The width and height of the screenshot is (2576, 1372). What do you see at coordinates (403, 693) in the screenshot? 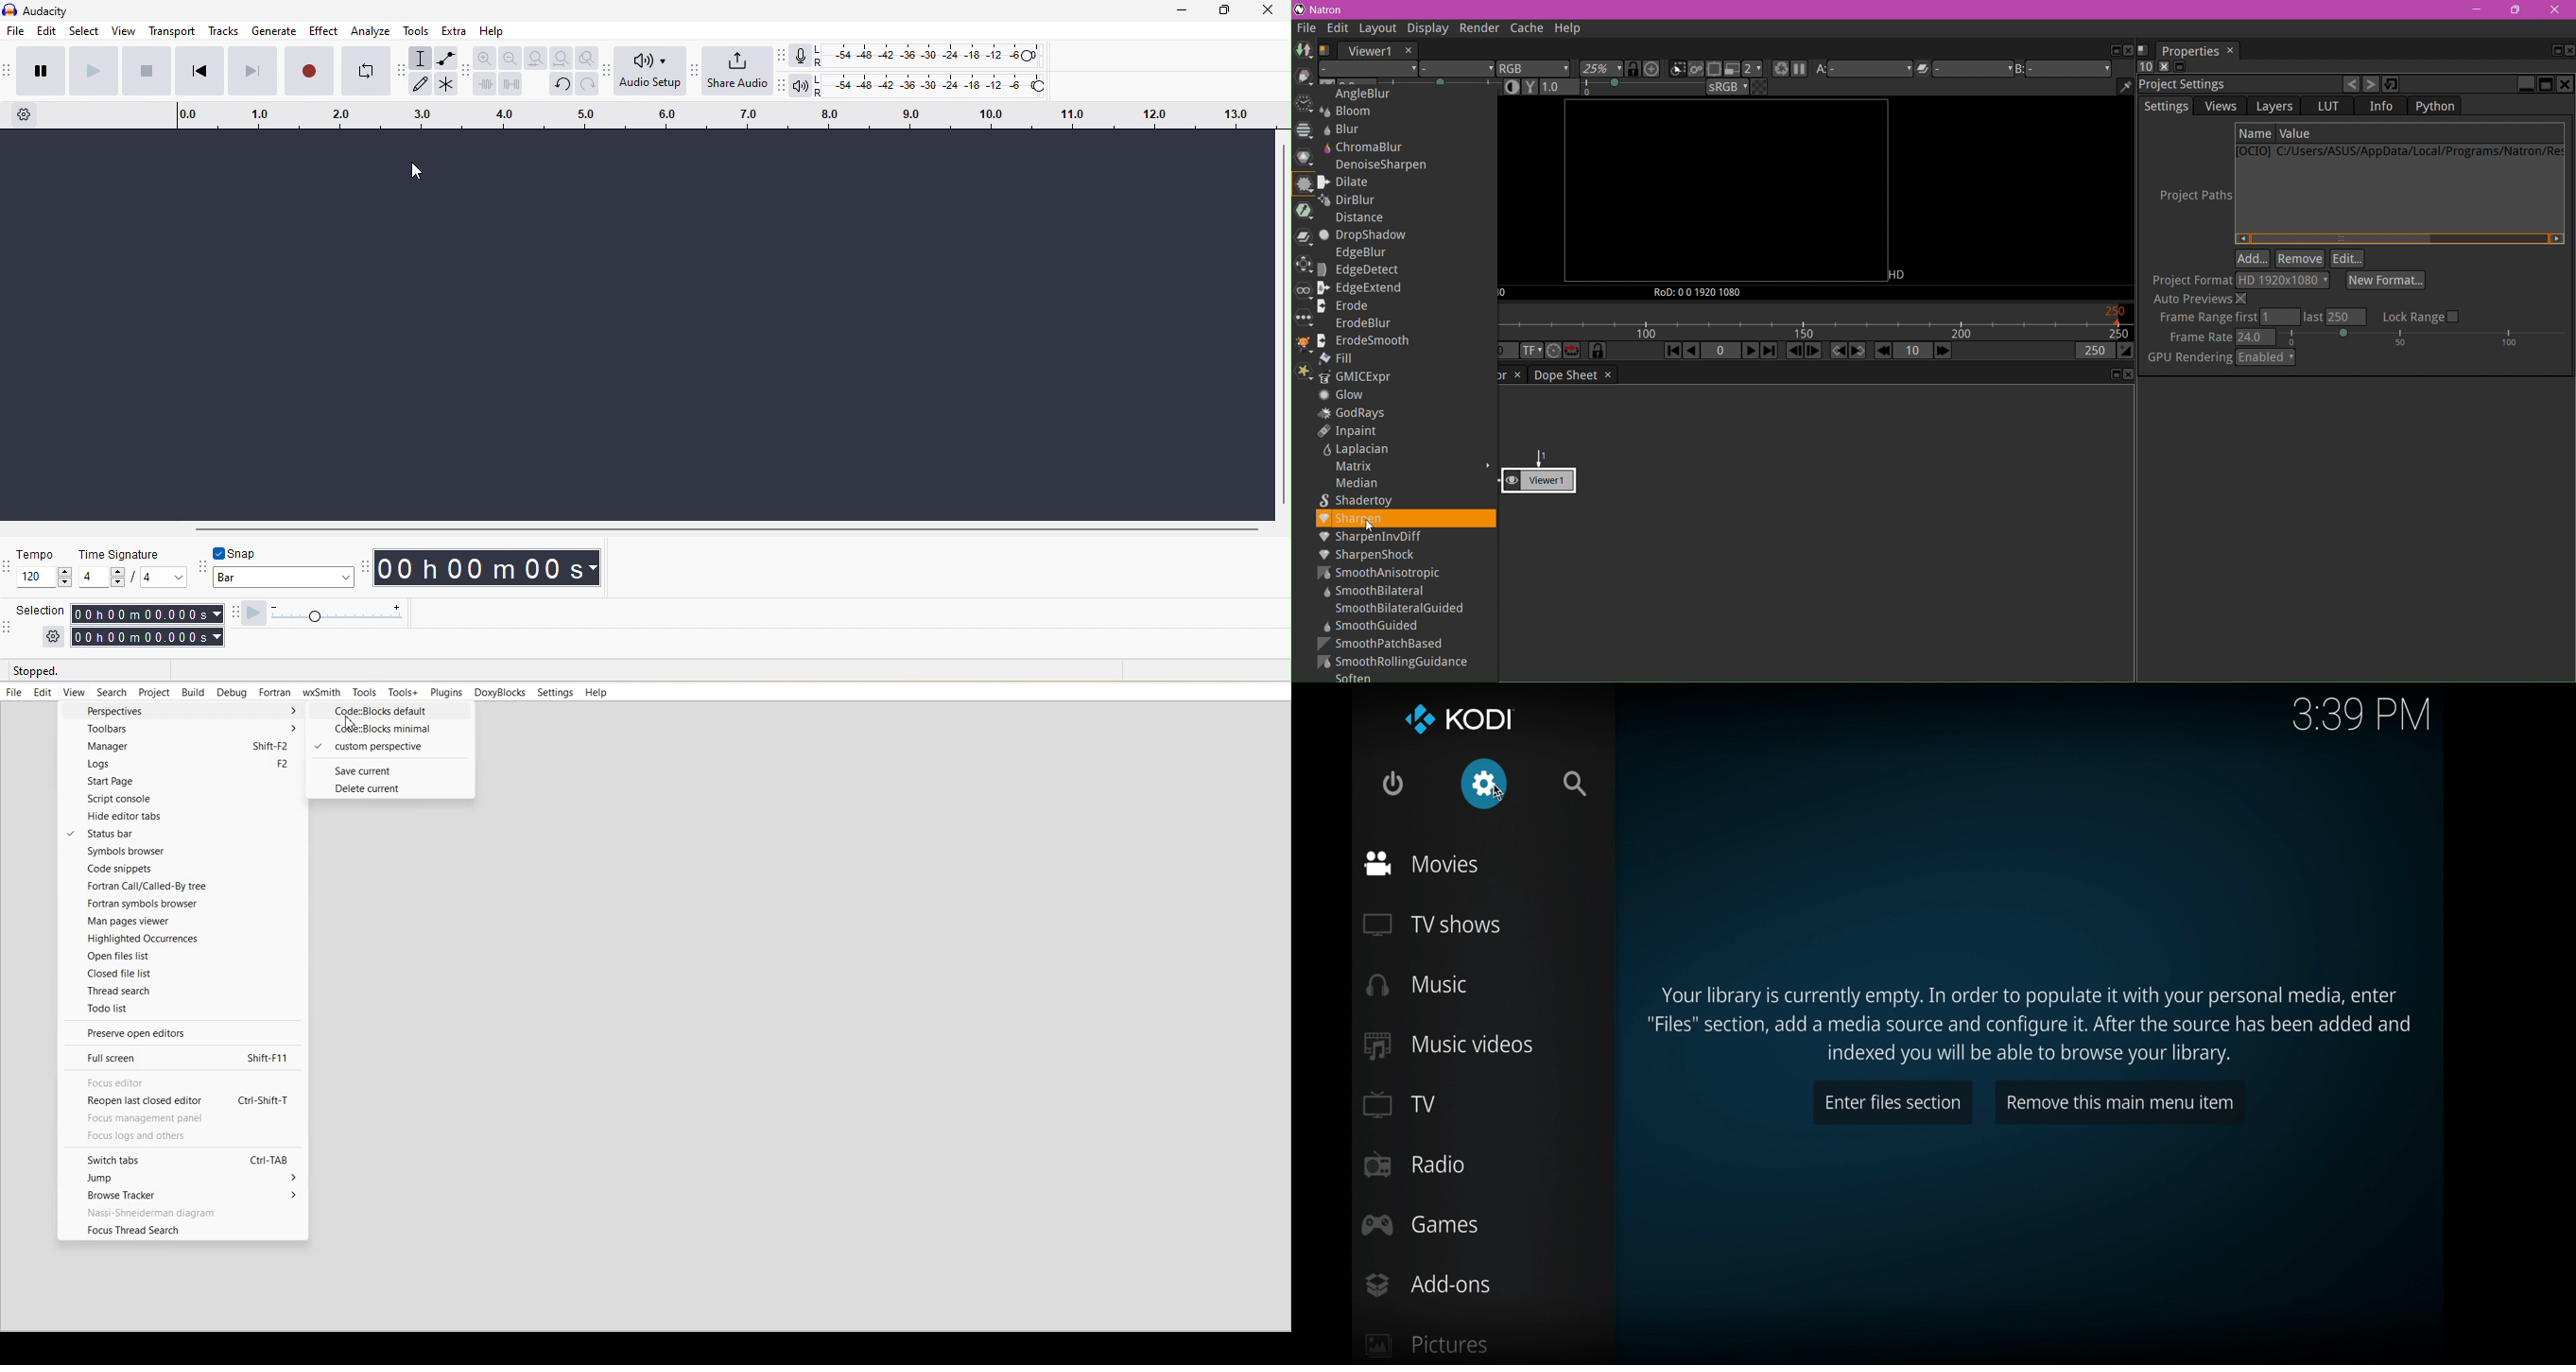
I see `Tools+` at bounding box center [403, 693].